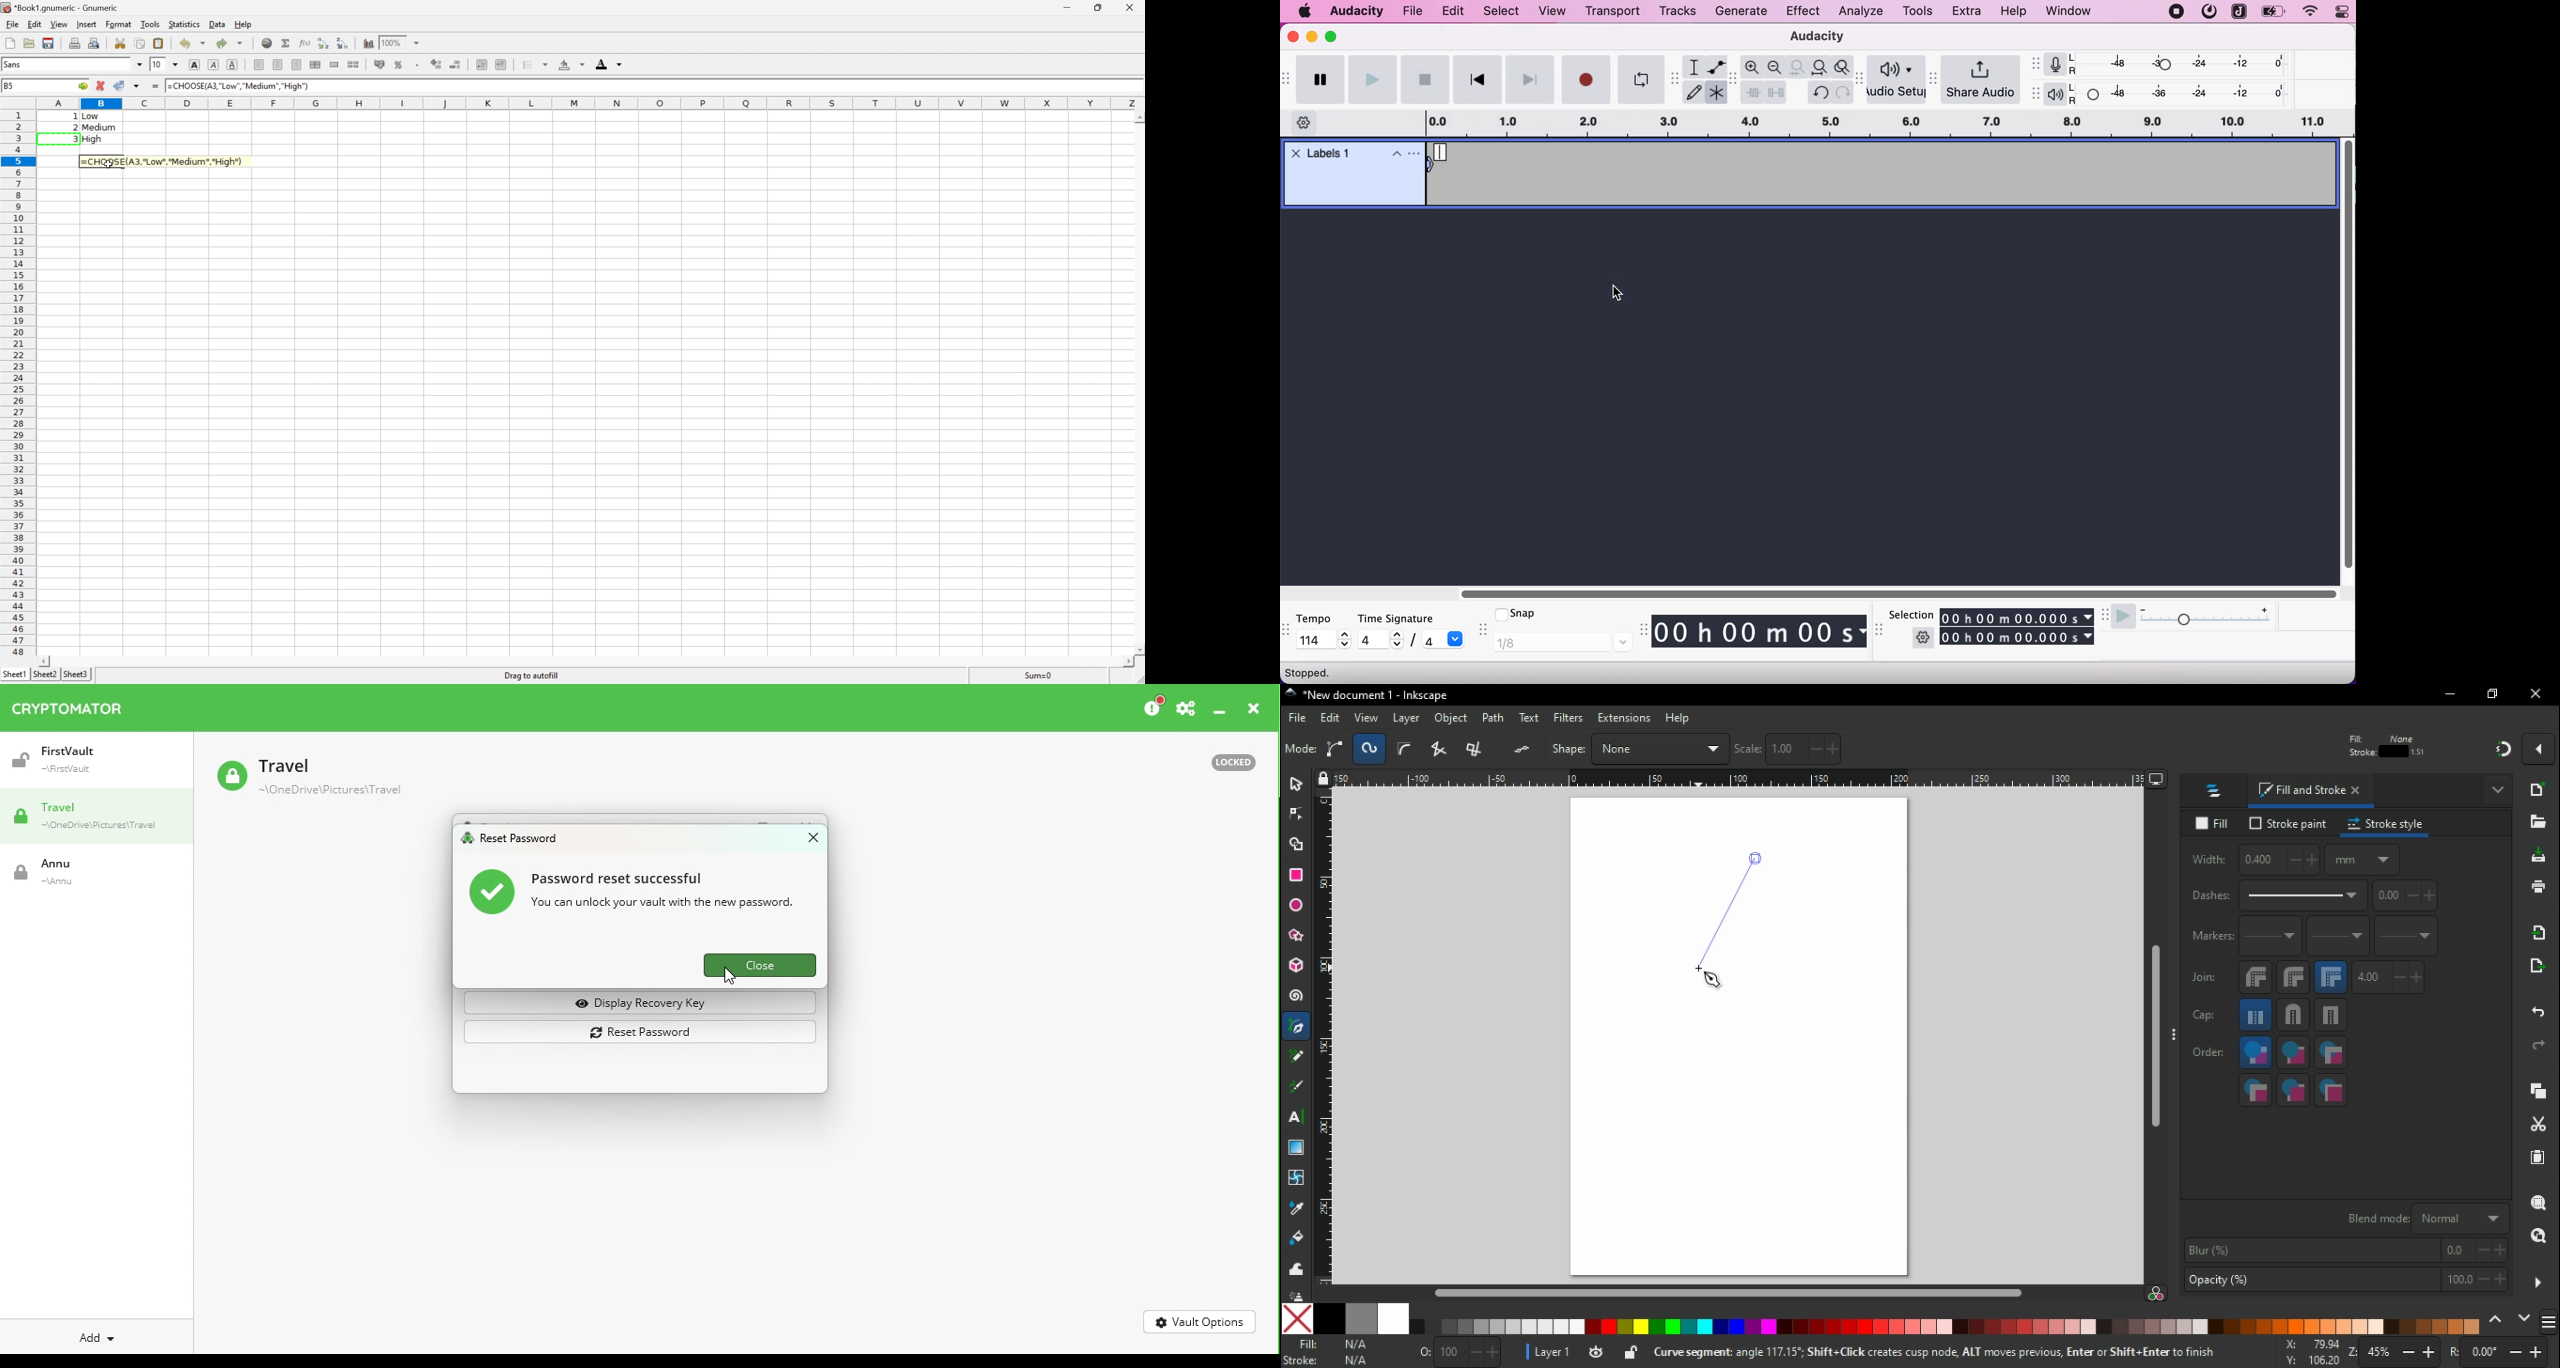 The height and width of the screenshot is (1372, 2576). Describe the element at coordinates (1315, 639) in the screenshot. I see `114` at that location.